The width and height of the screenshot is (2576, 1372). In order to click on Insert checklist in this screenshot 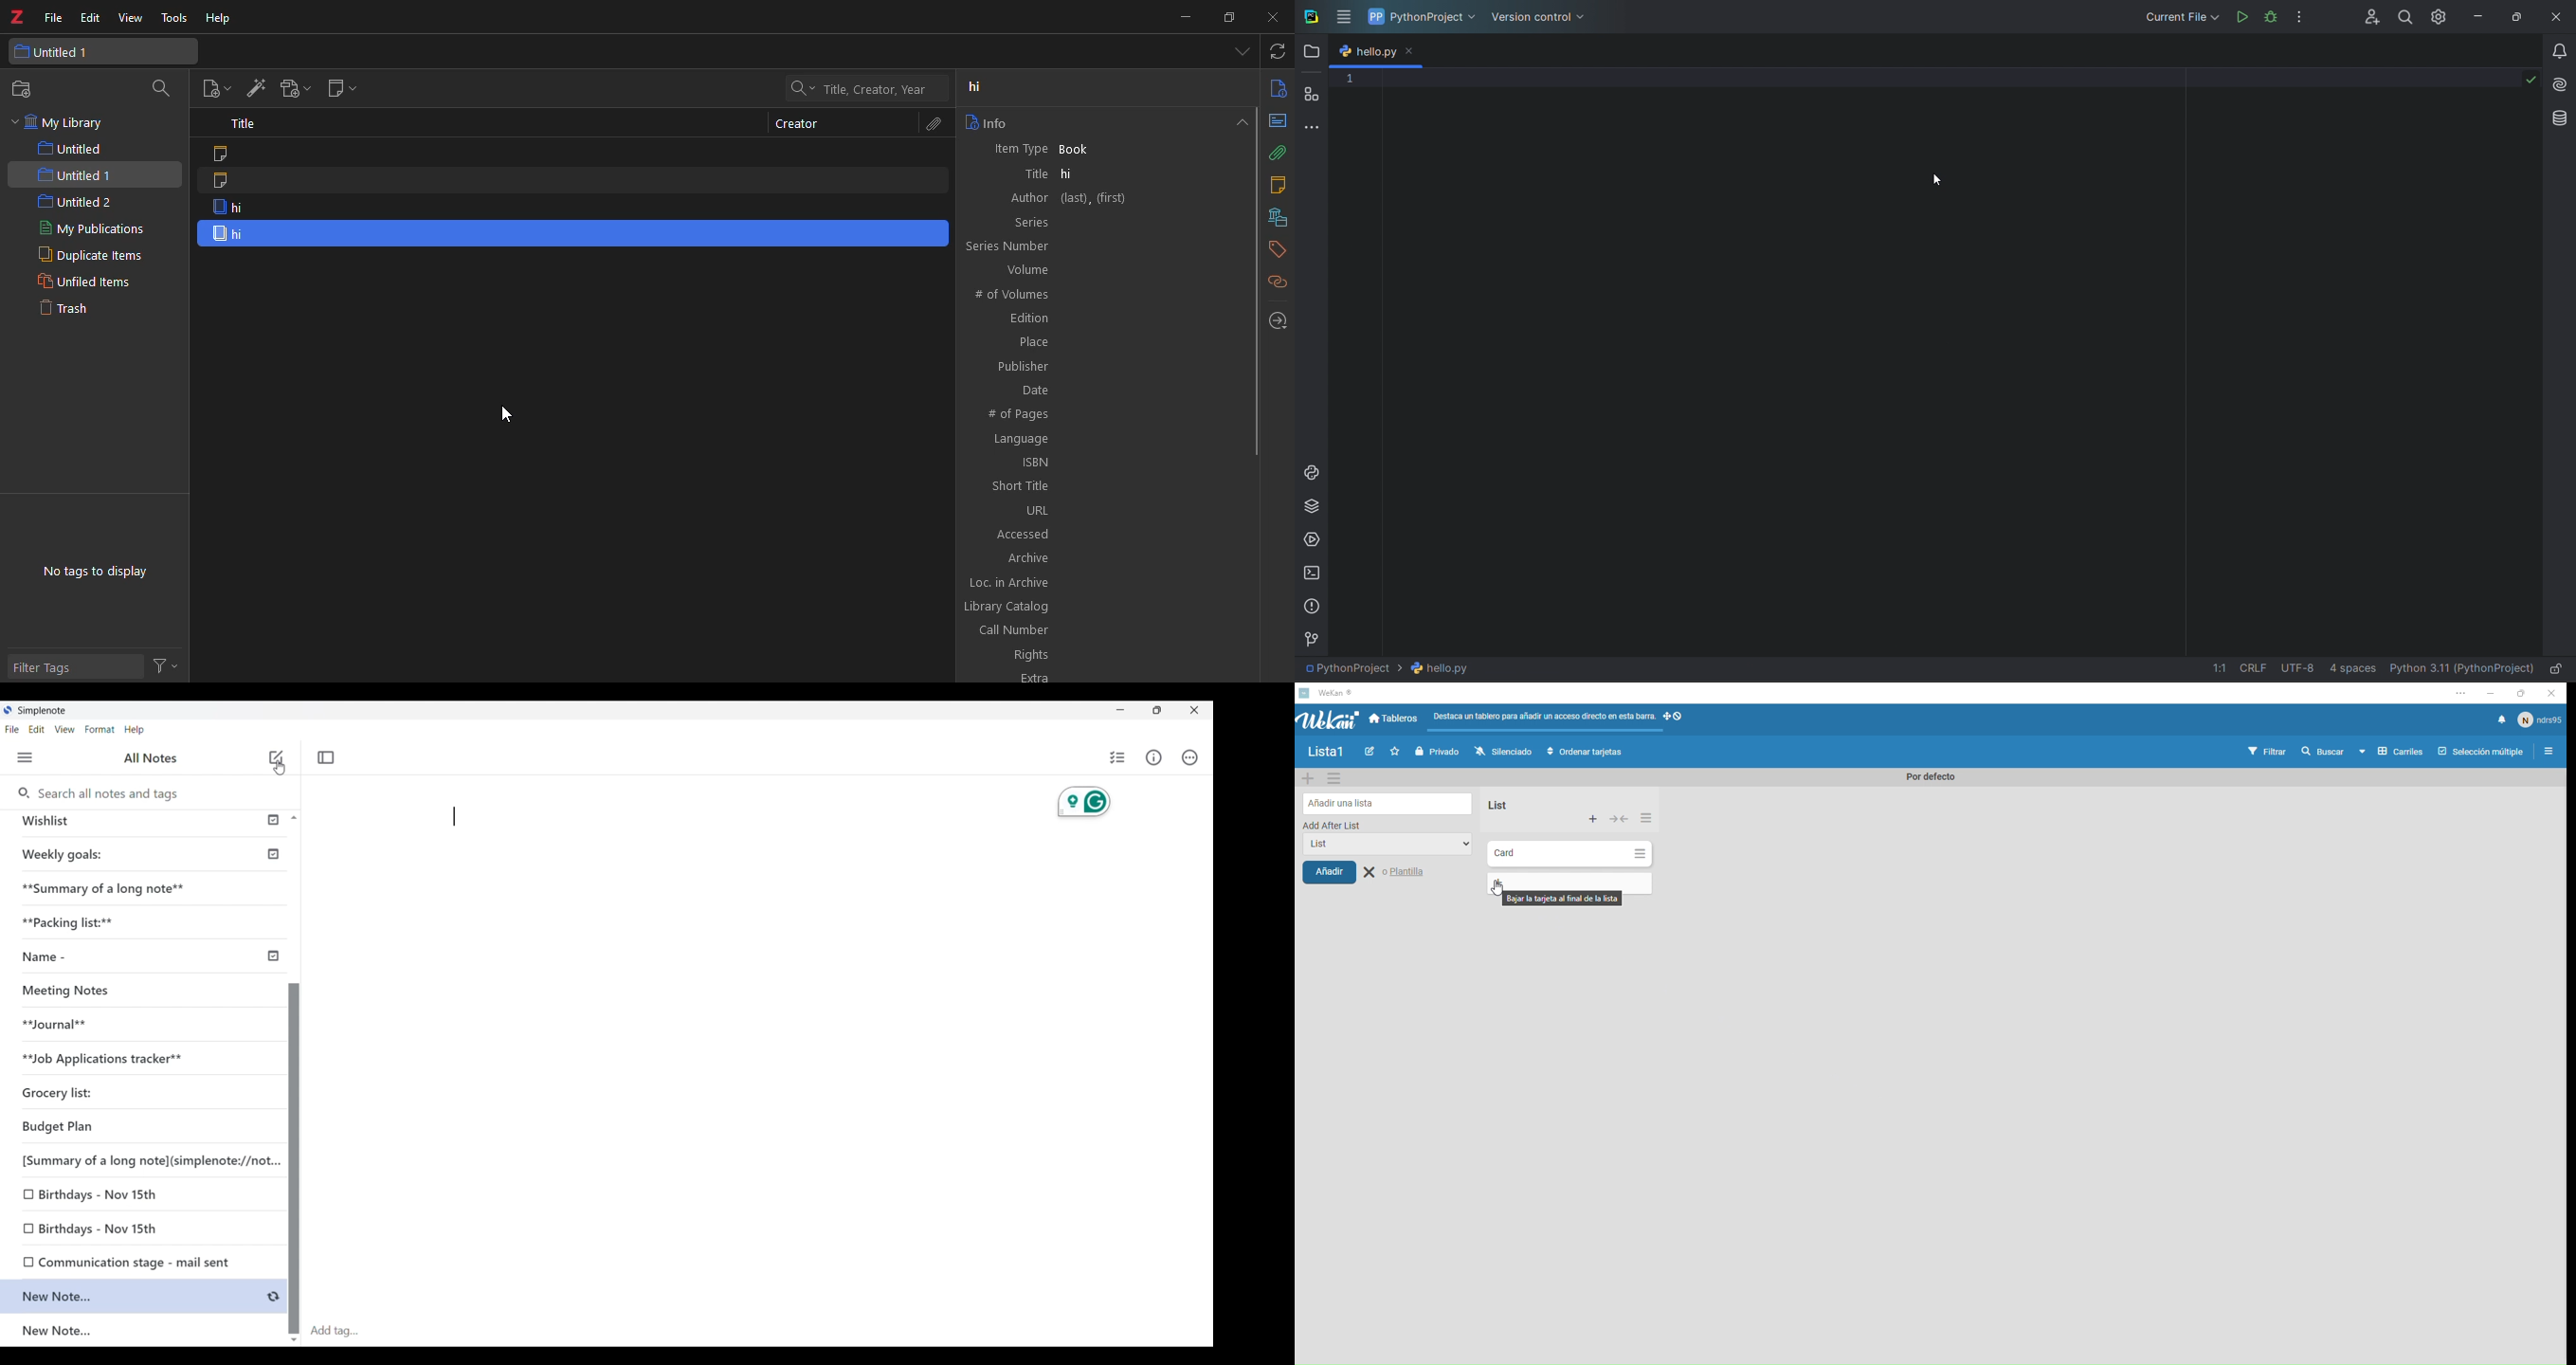, I will do `click(1117, 758)`.